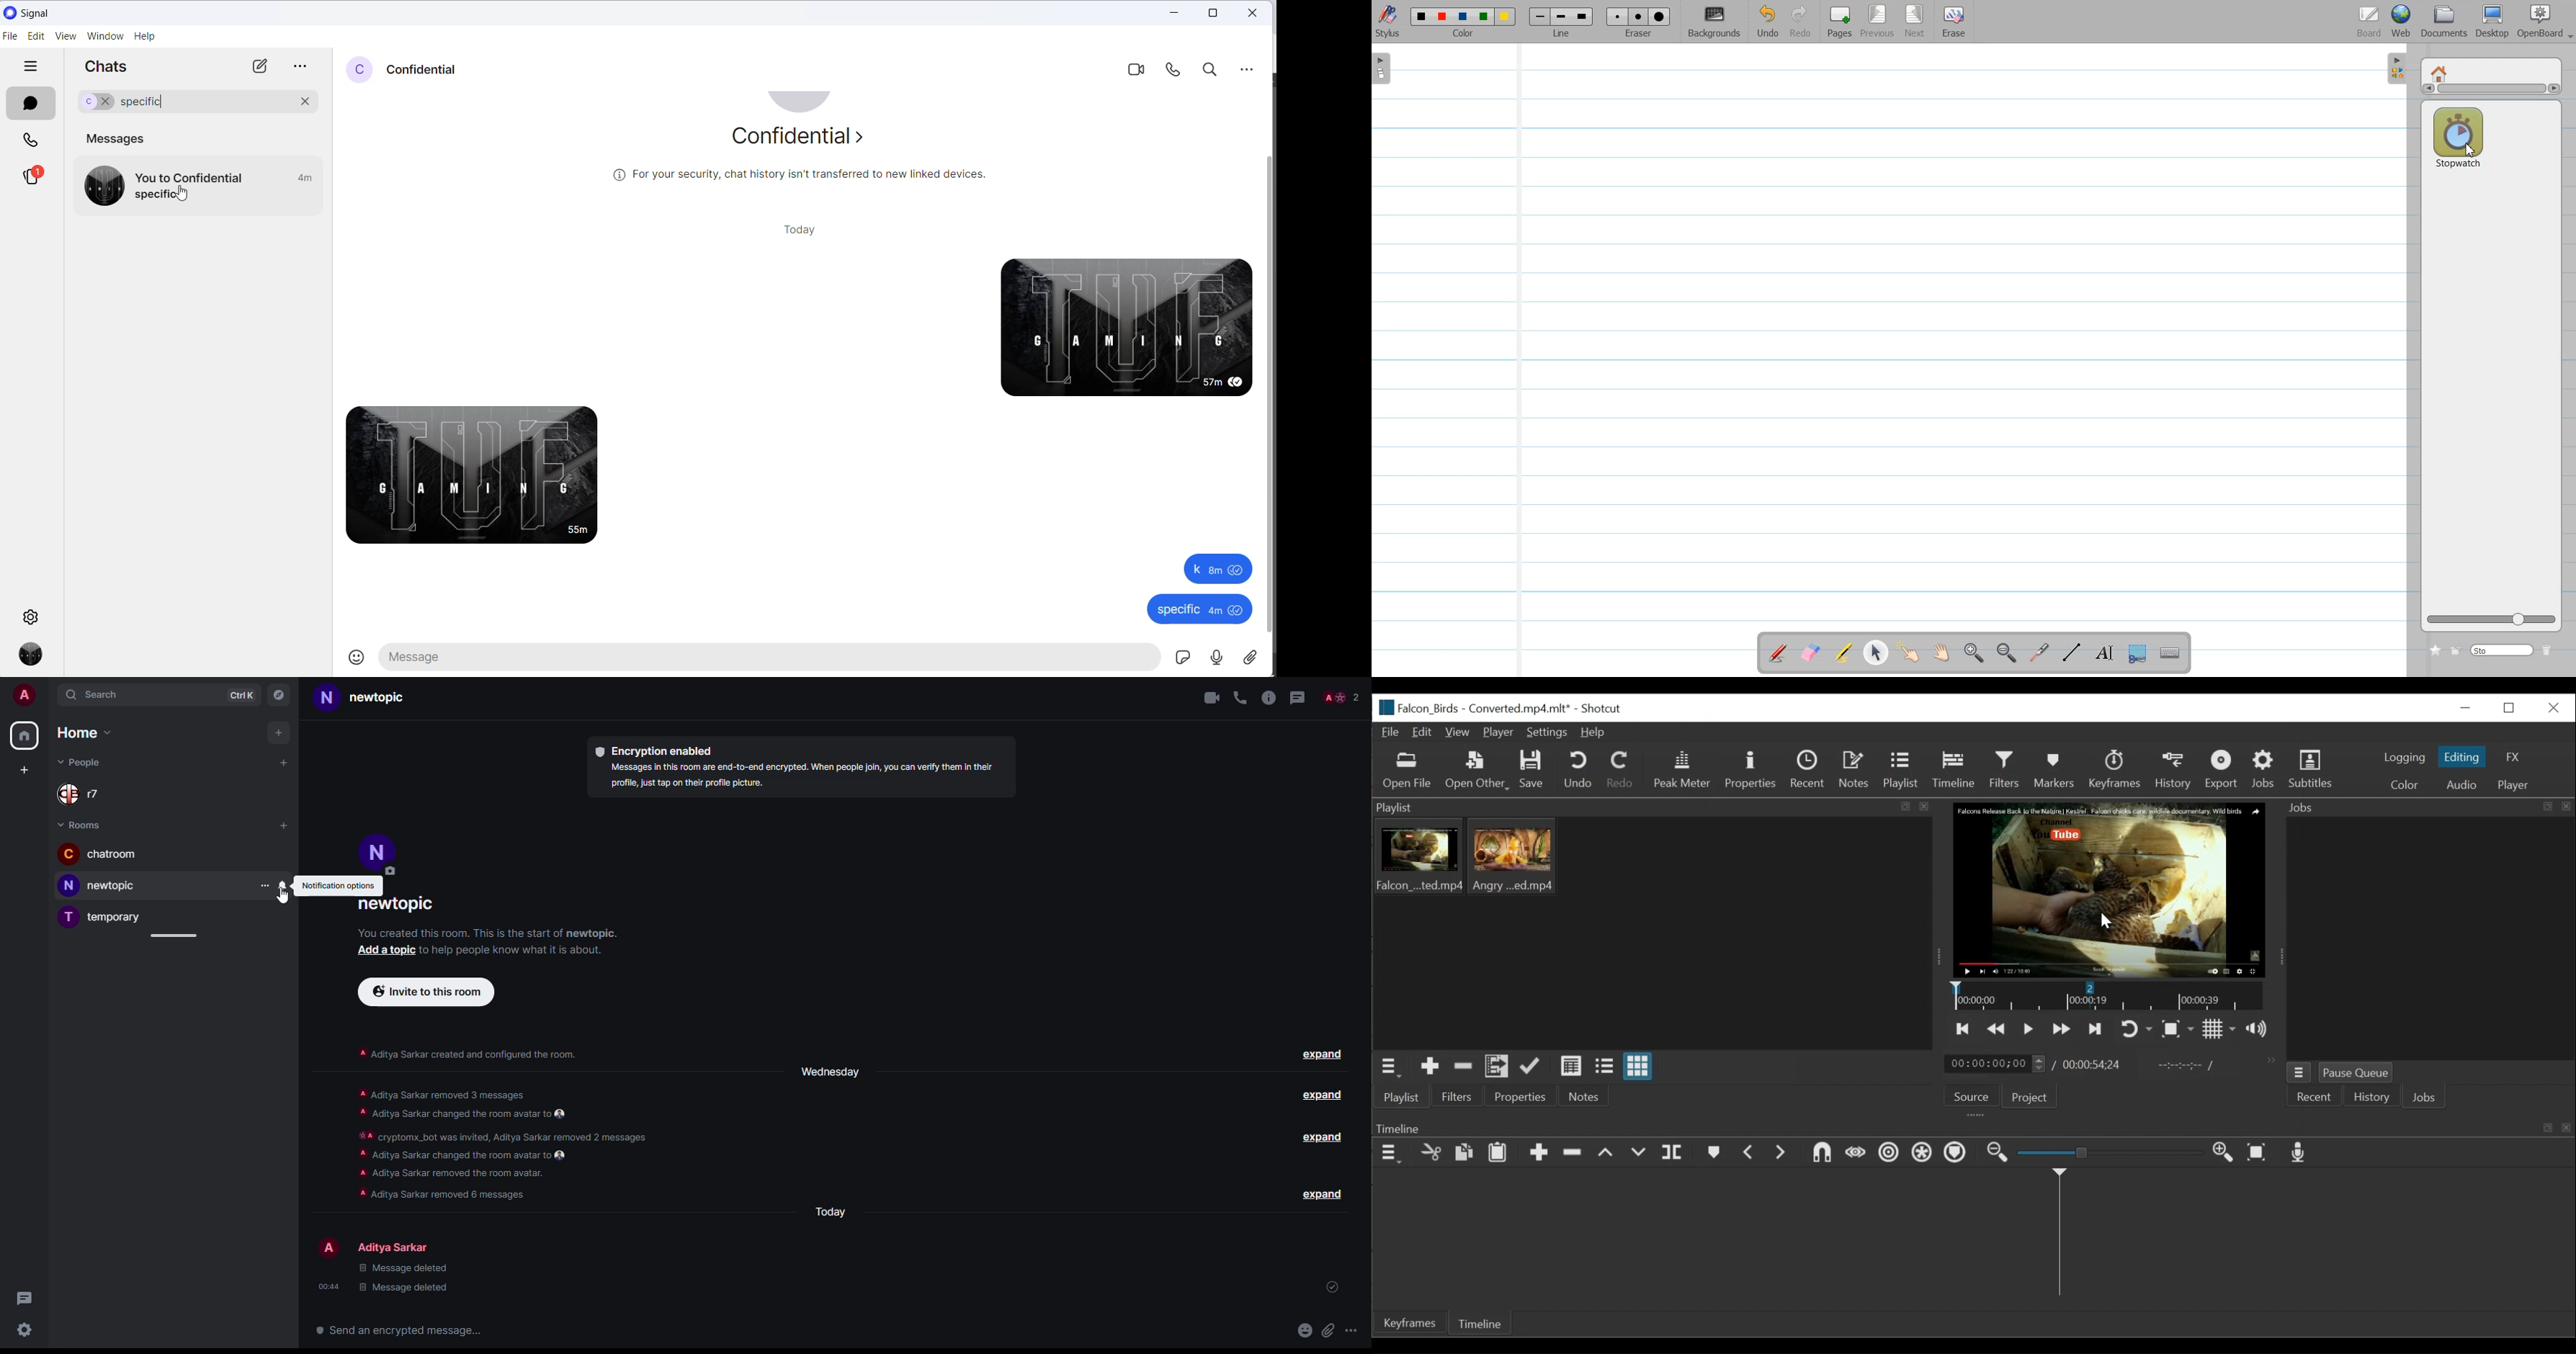 Image resolution: width=2576 pixels, height=1372 pixels. I want to click on more, so click(266, 885).